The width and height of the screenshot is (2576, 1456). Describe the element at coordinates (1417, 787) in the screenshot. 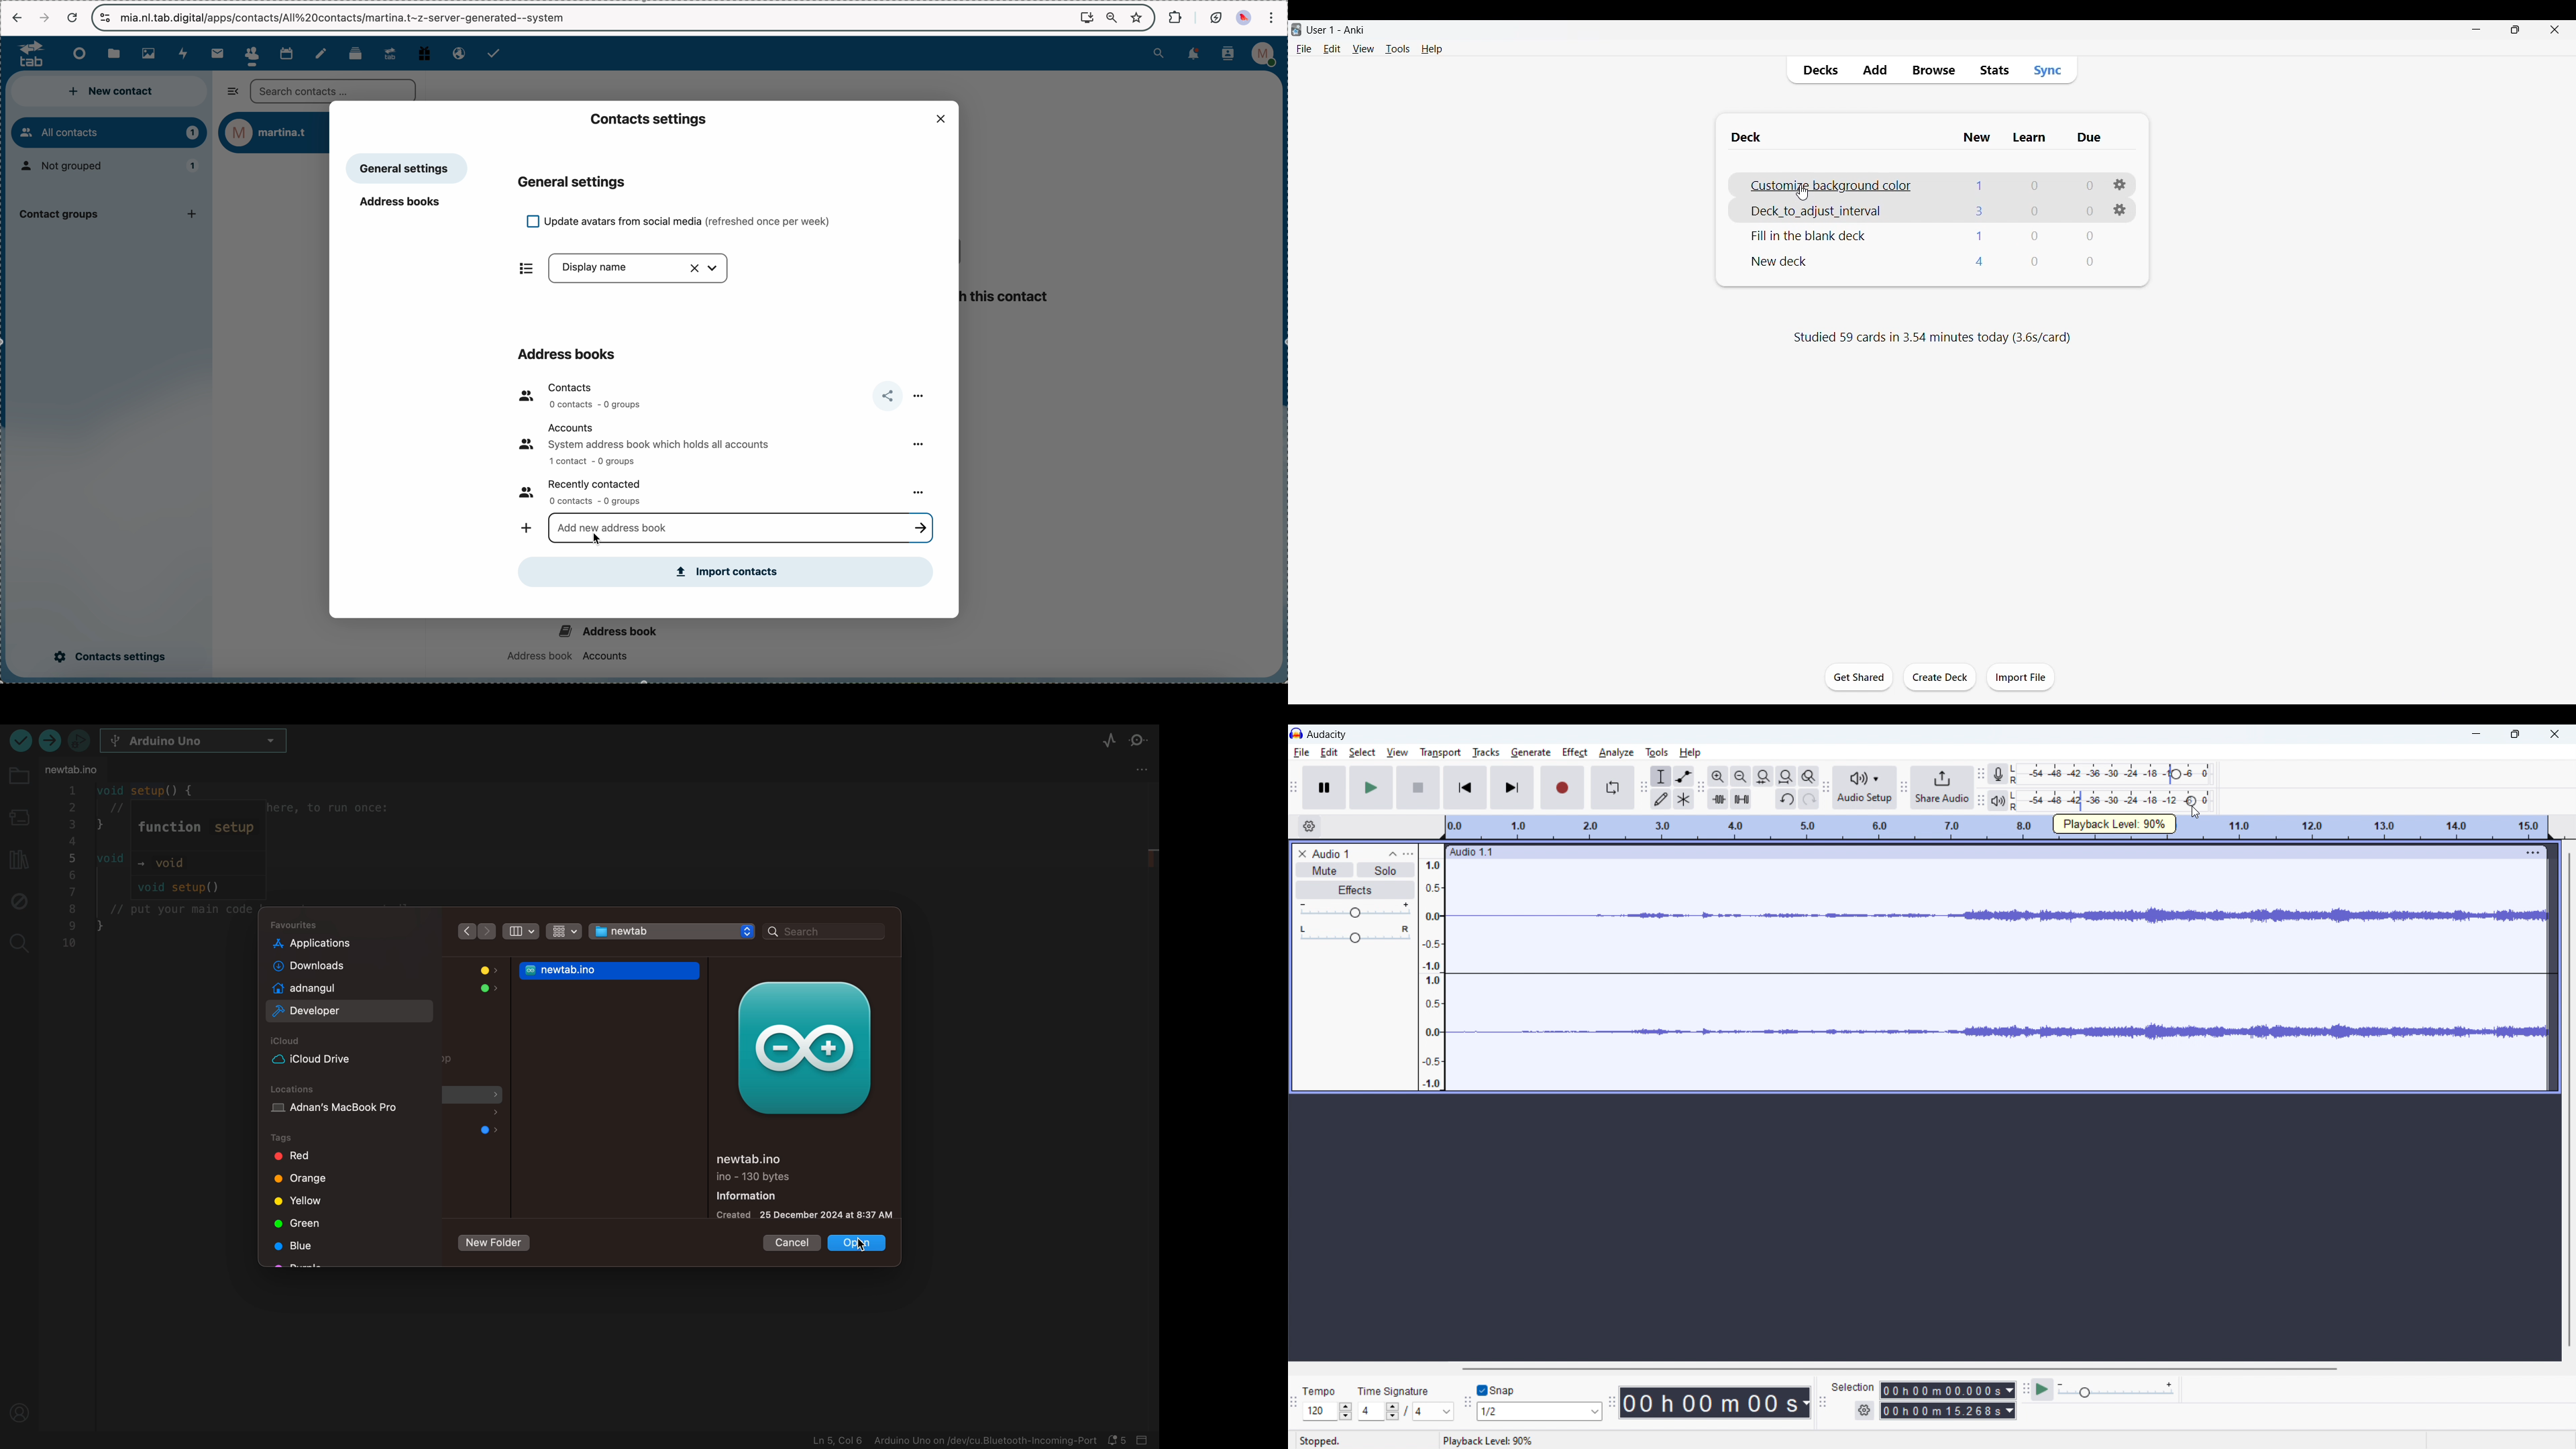

I see `stop` at that location.